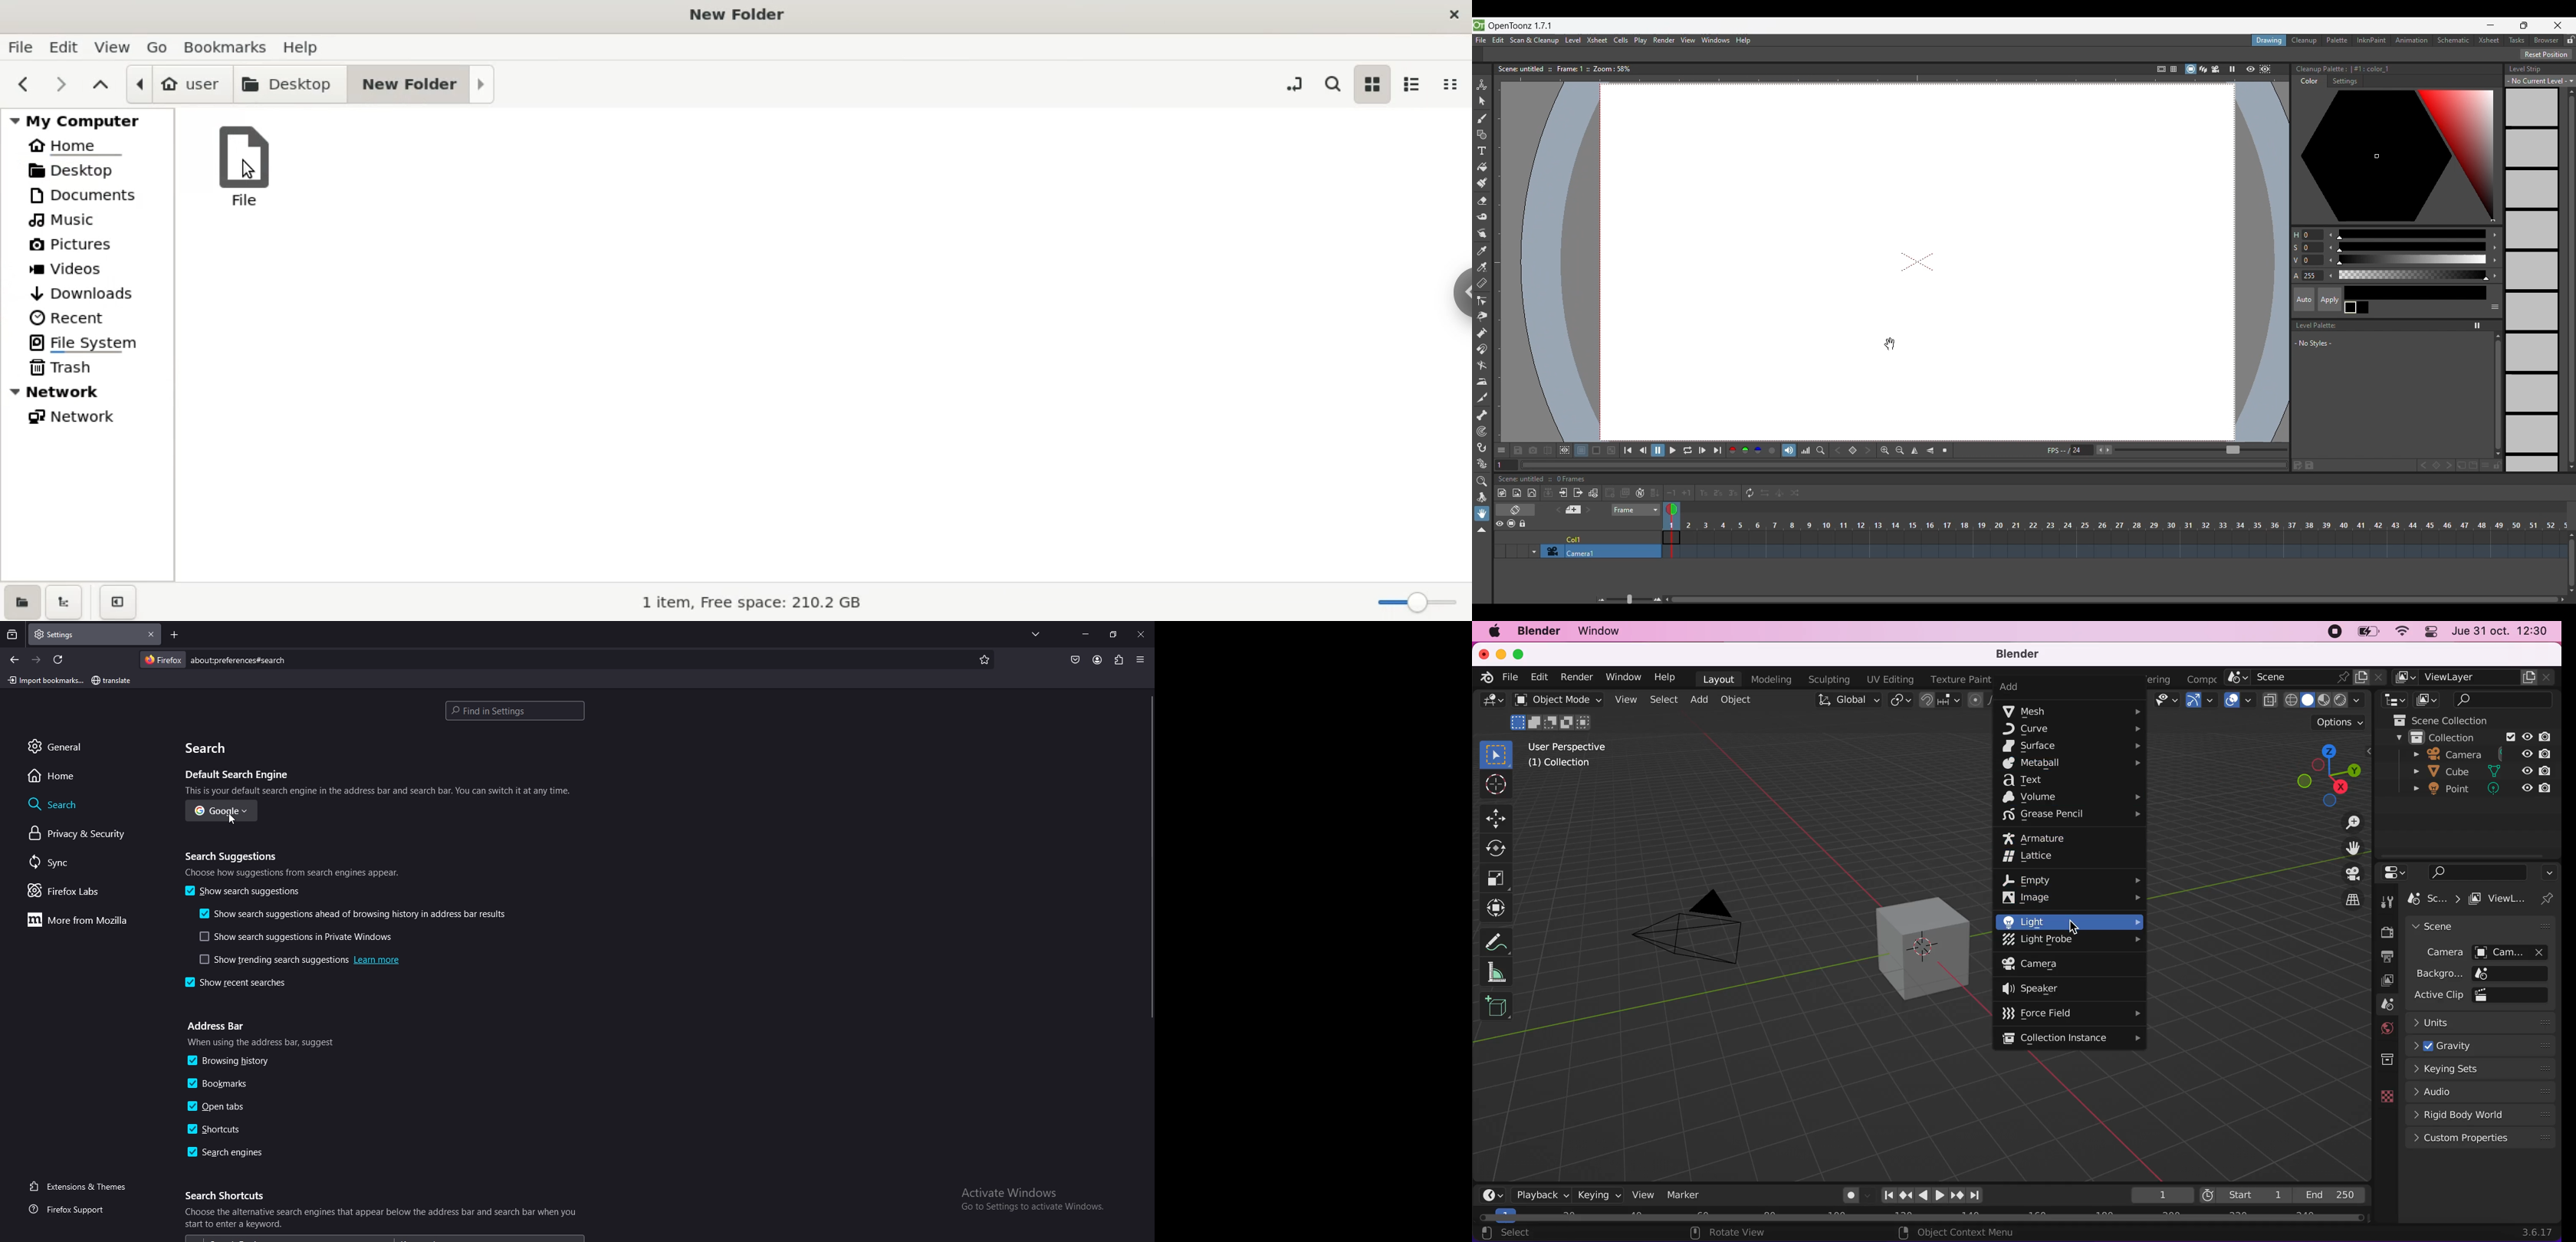 The height and width of the screenshot is (1260, 2576). What do you see at coordinates (2156, 68) in the screenshot?
I see `Safe area` at bounding box center [2156, 68].